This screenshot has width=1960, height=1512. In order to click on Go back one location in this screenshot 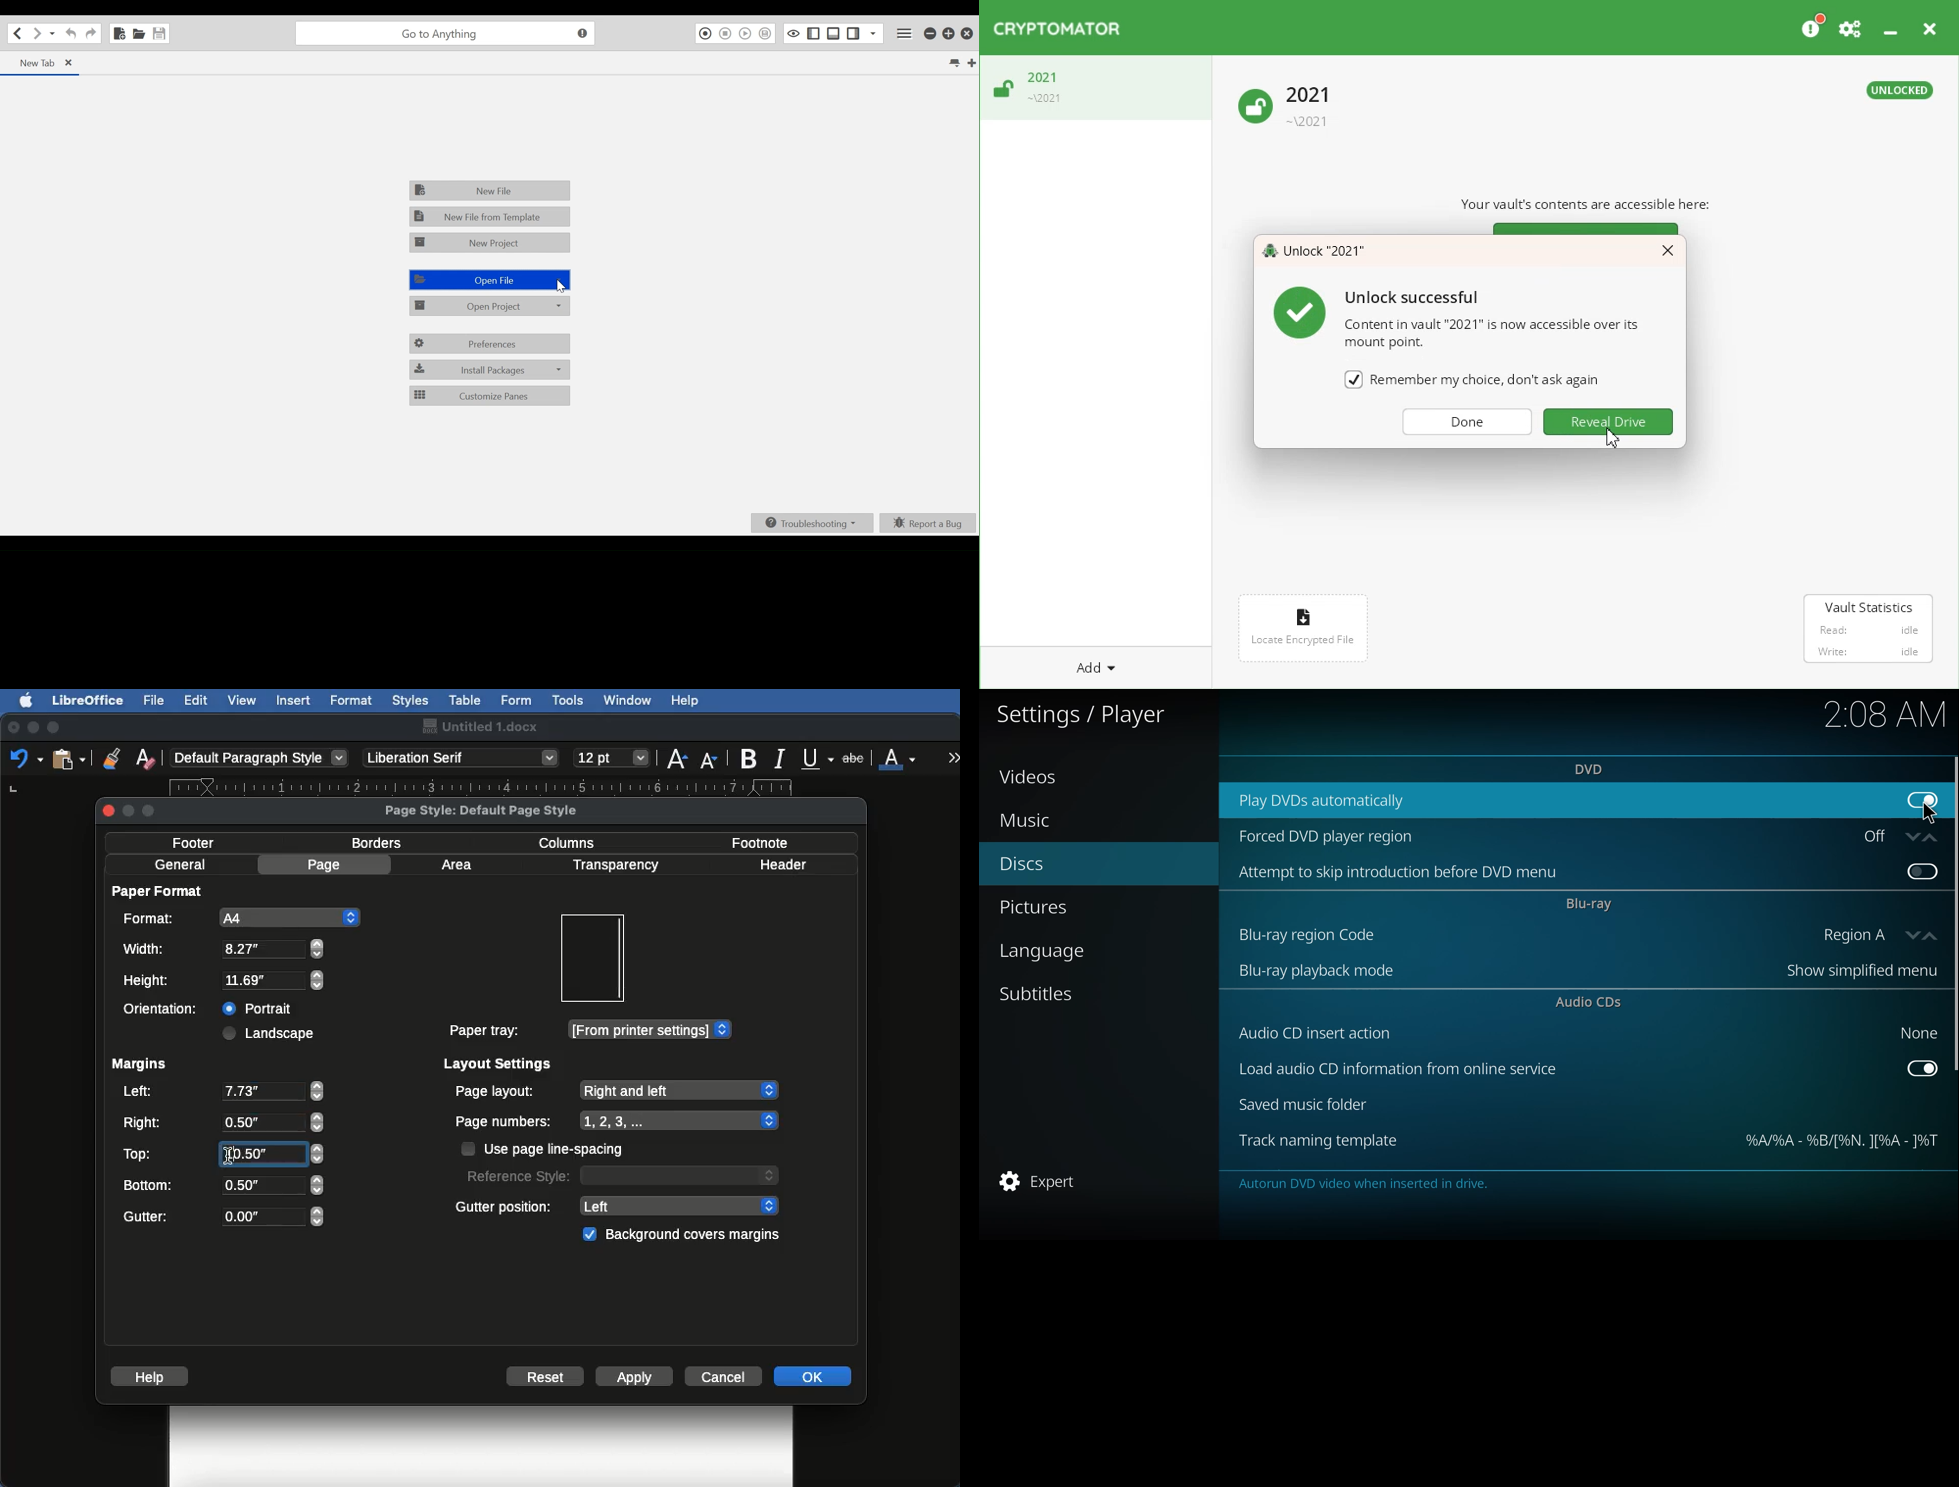, I will do `click(19, 33)`.